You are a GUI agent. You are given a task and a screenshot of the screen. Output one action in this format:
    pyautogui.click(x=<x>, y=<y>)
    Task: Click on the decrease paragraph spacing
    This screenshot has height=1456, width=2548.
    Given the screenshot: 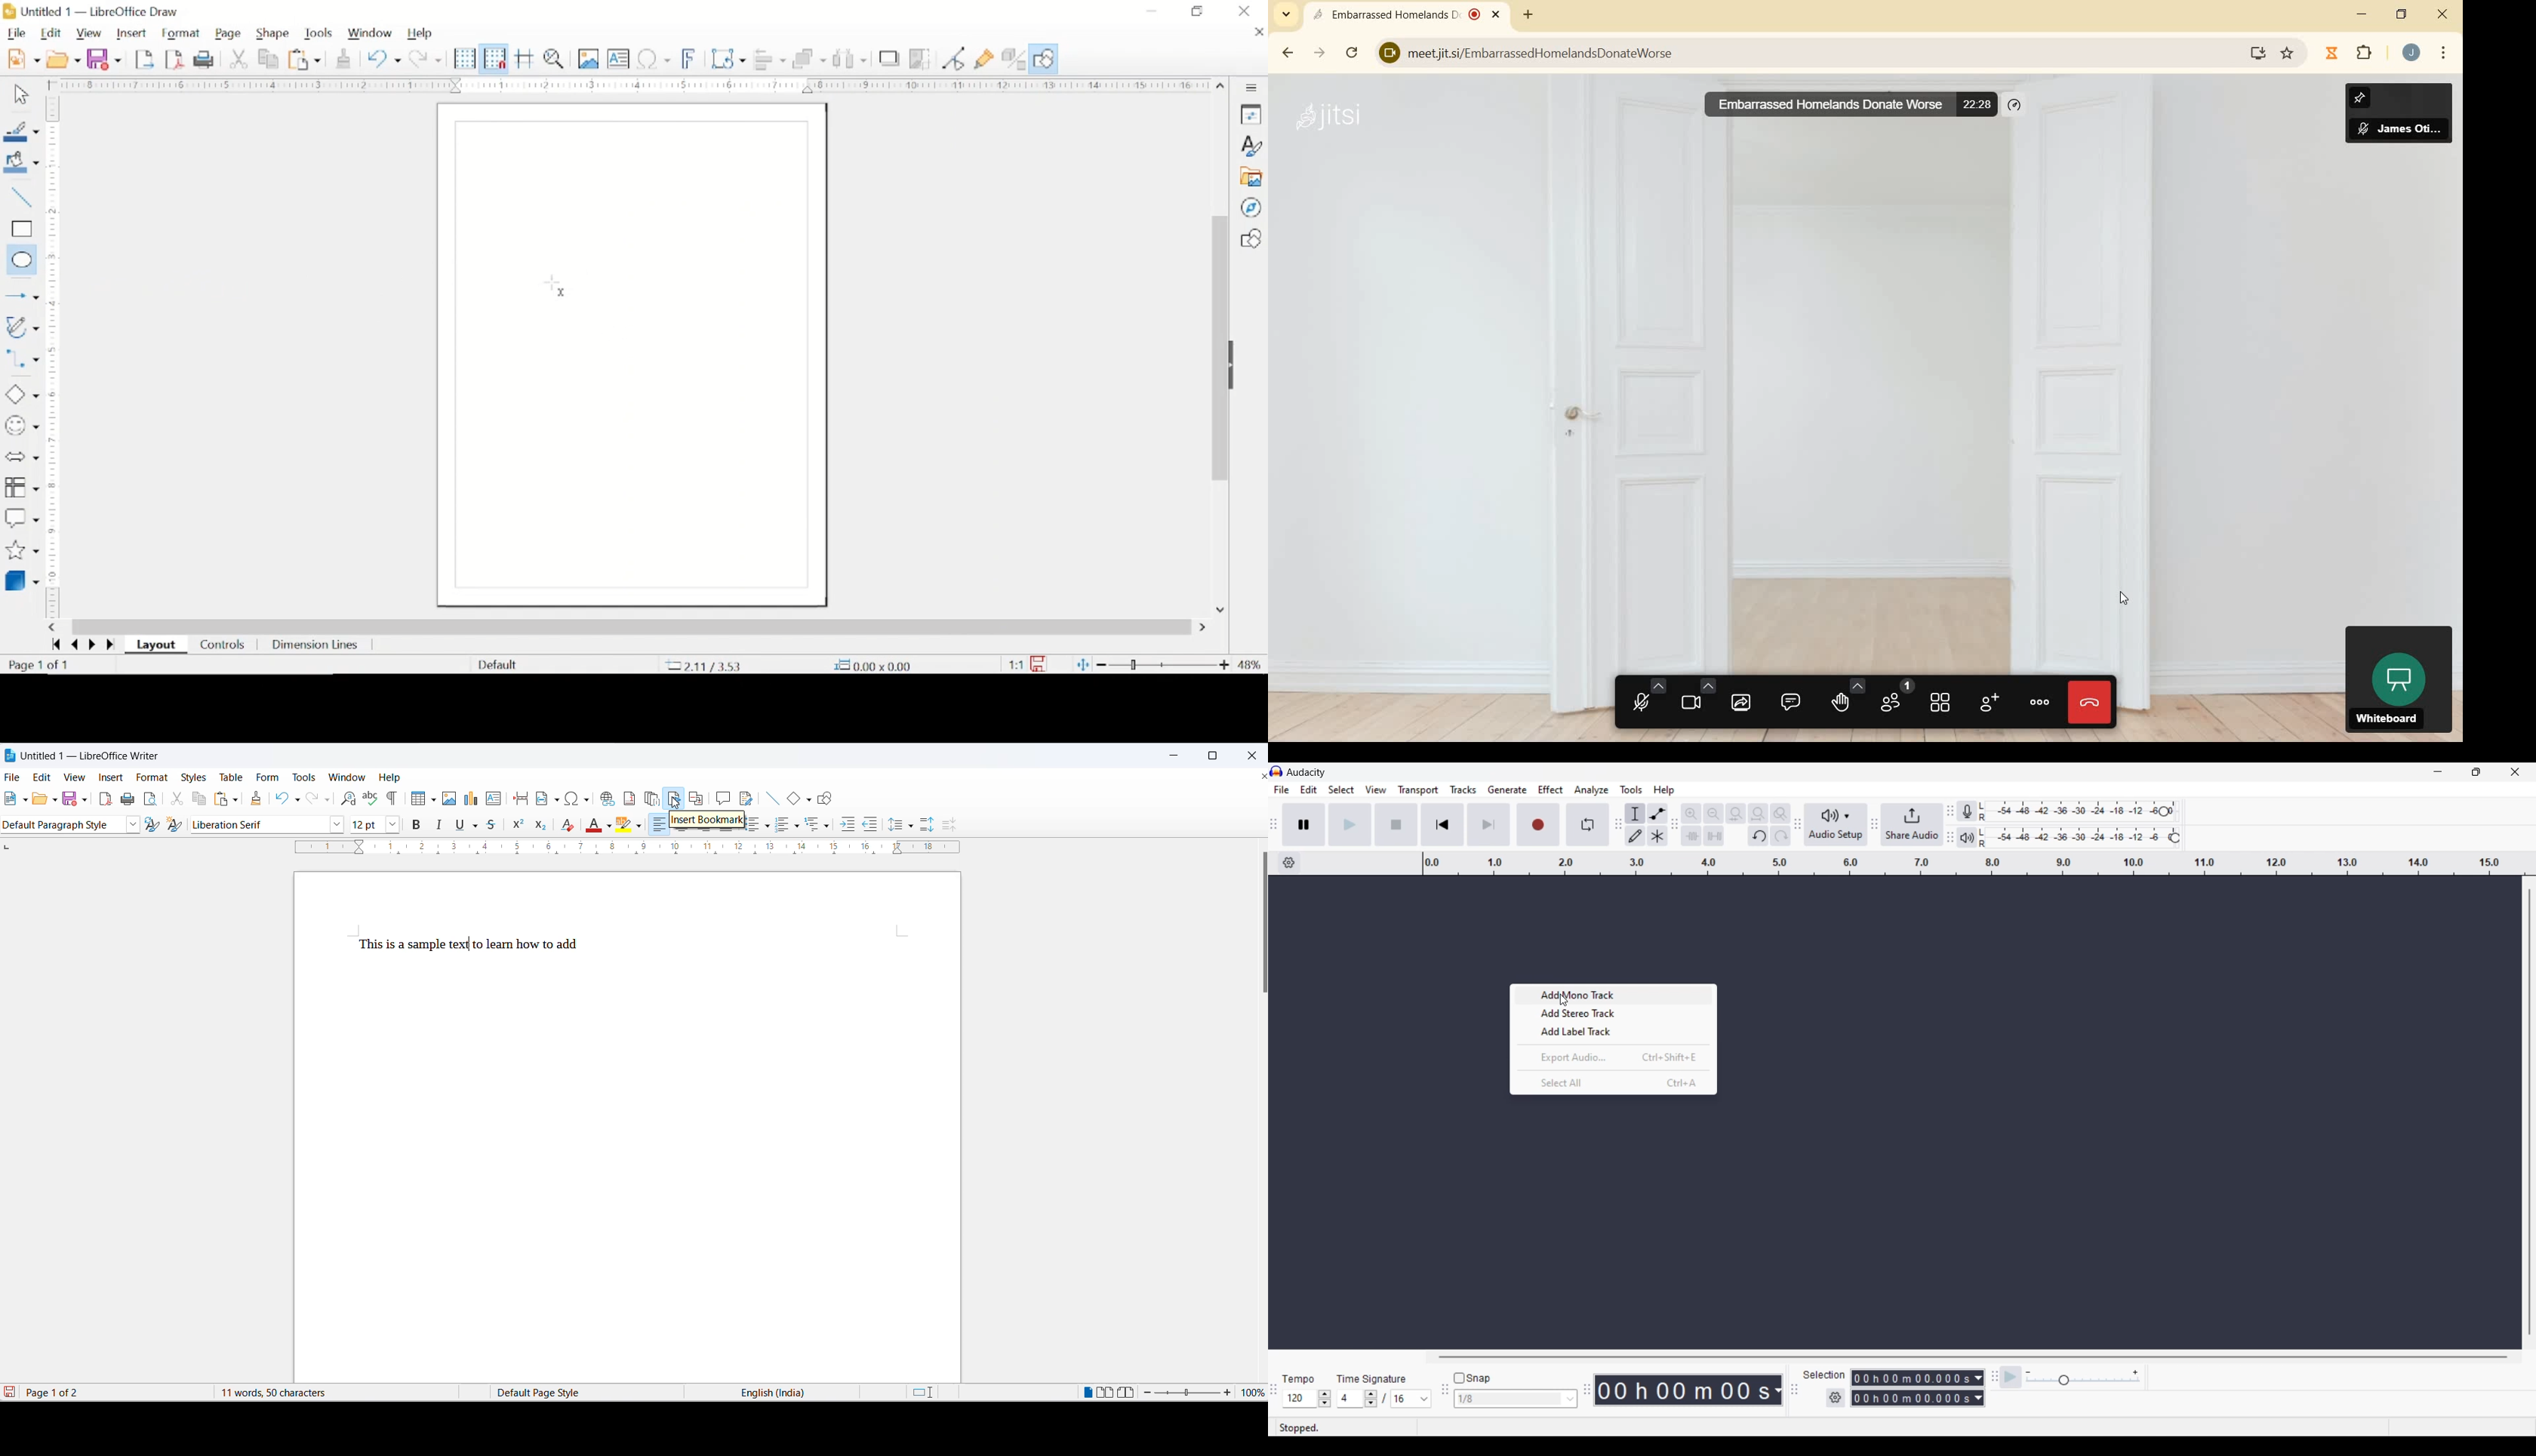 What is the action you would take?
    pyautogui.click(x=948, y=824)
    